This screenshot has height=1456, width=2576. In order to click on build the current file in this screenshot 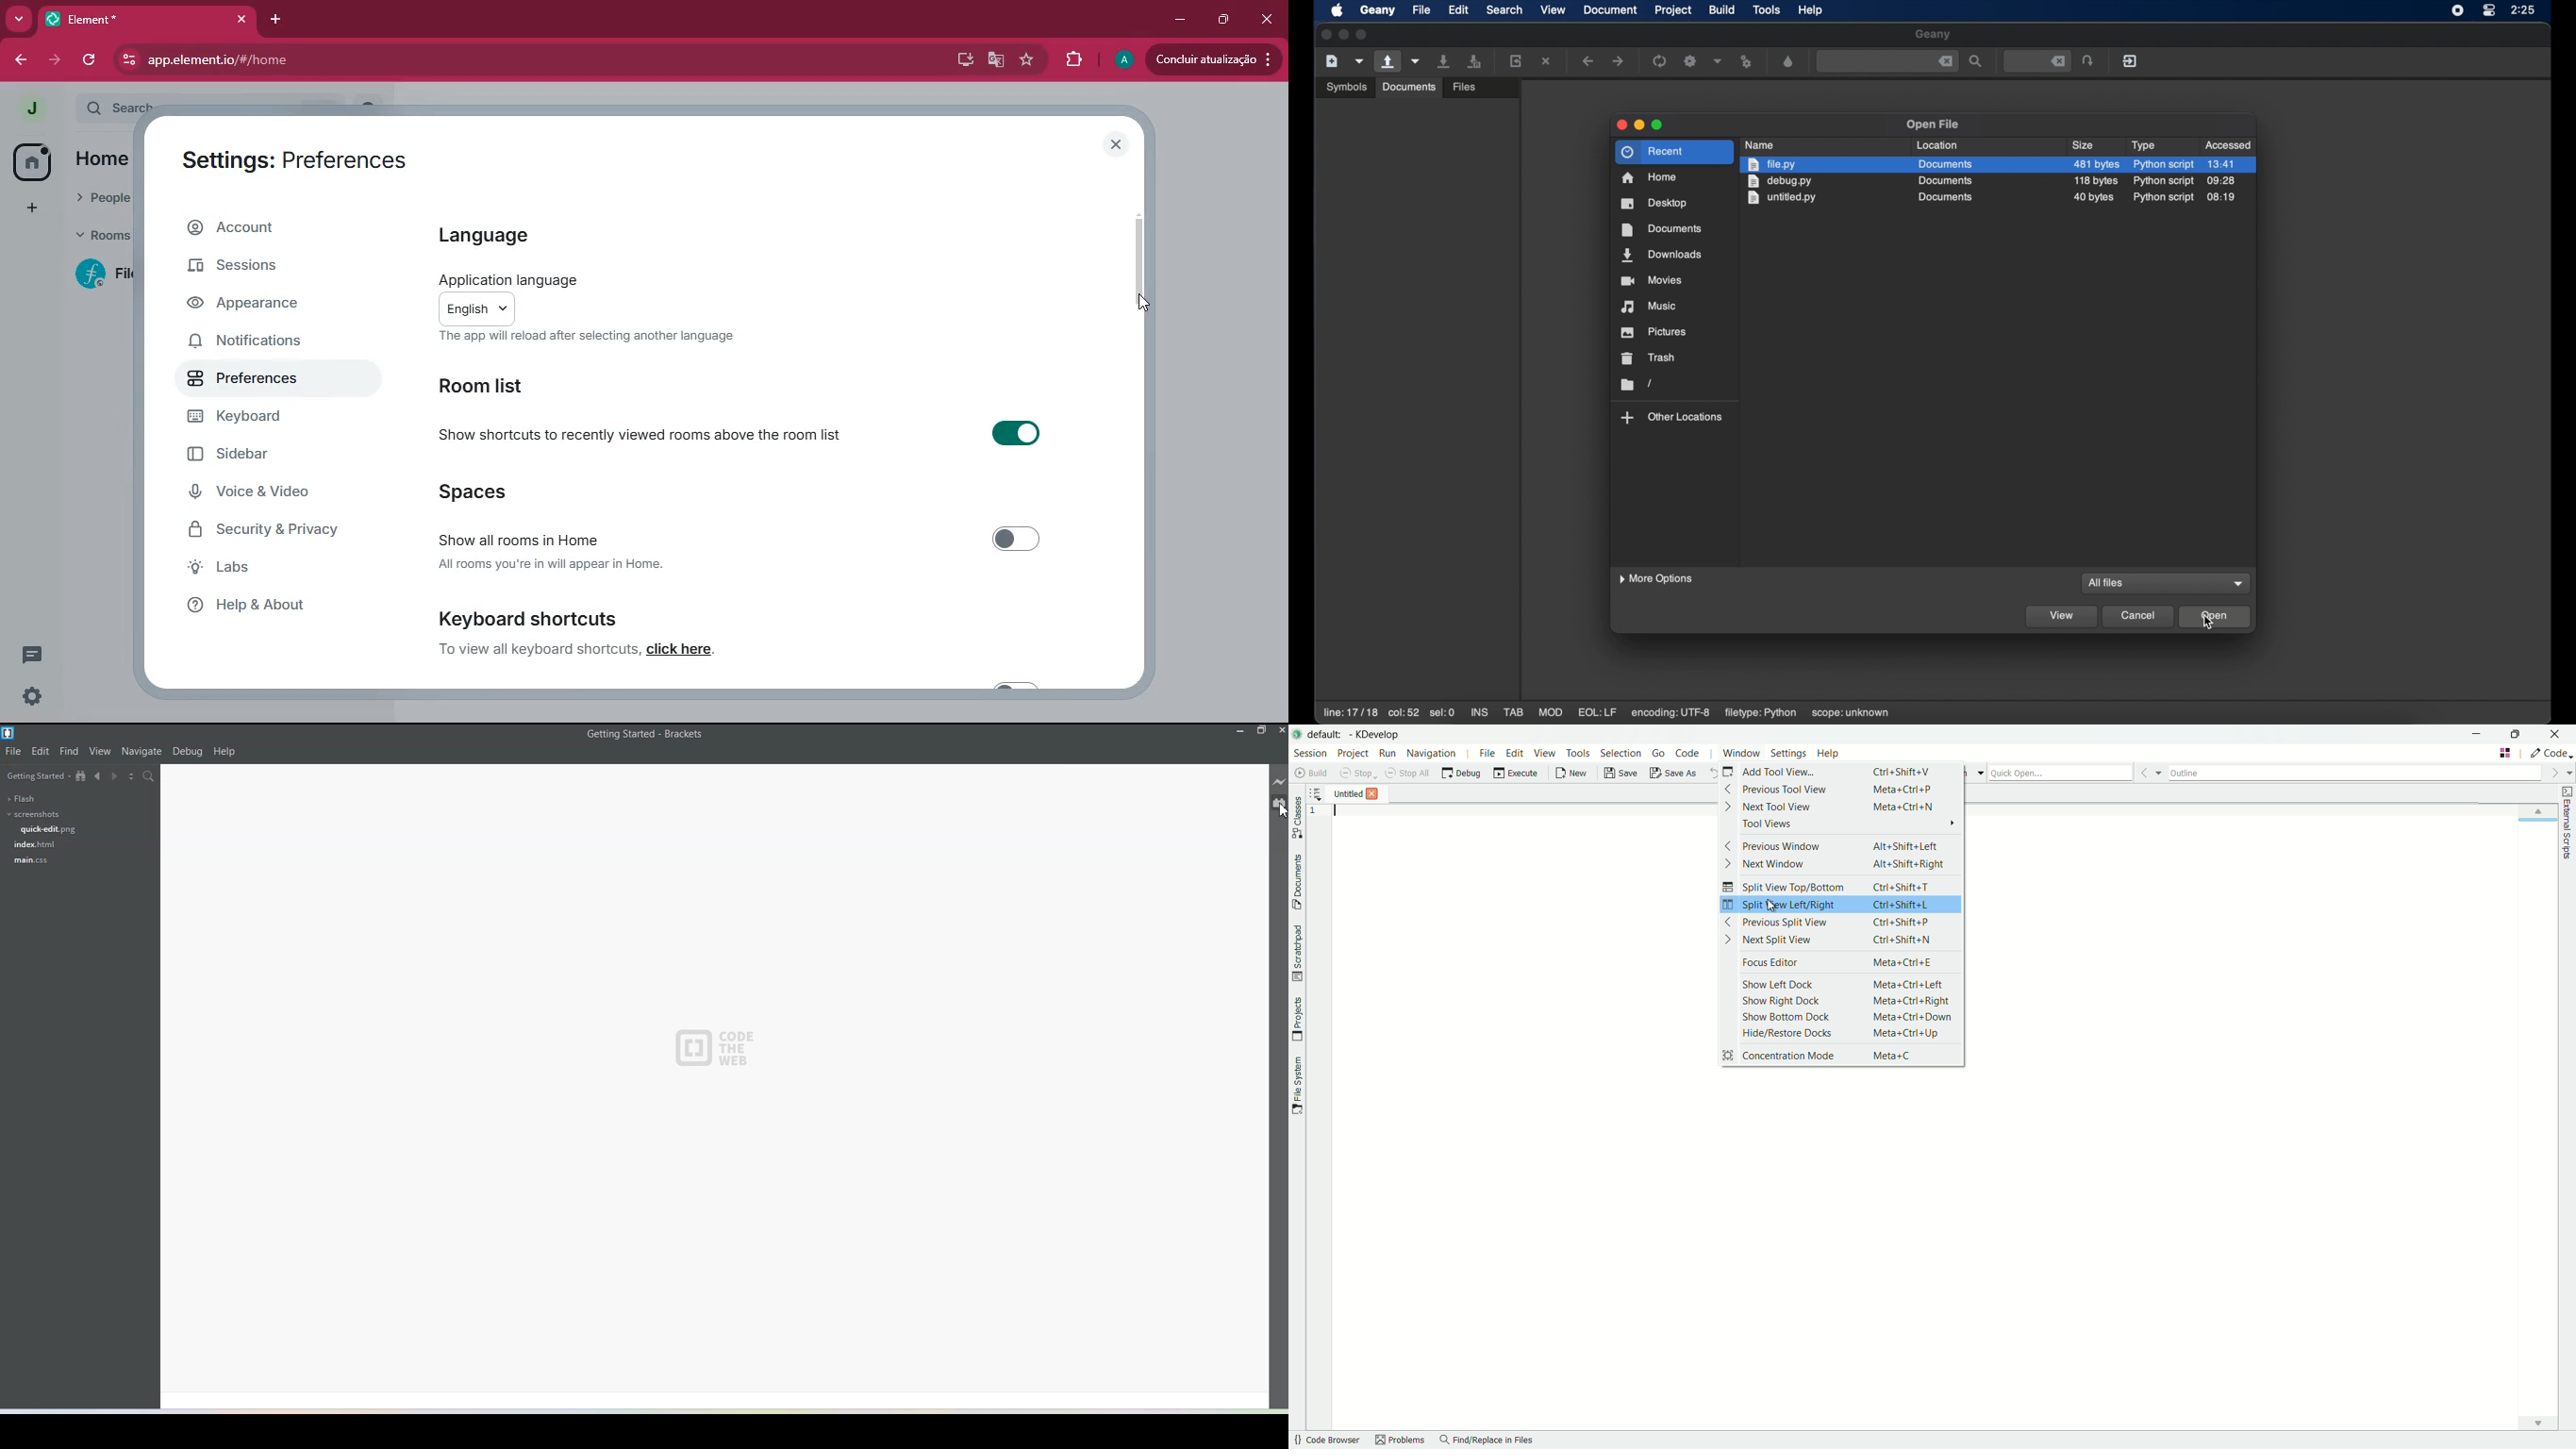, I will do `click(1690, 61)`.